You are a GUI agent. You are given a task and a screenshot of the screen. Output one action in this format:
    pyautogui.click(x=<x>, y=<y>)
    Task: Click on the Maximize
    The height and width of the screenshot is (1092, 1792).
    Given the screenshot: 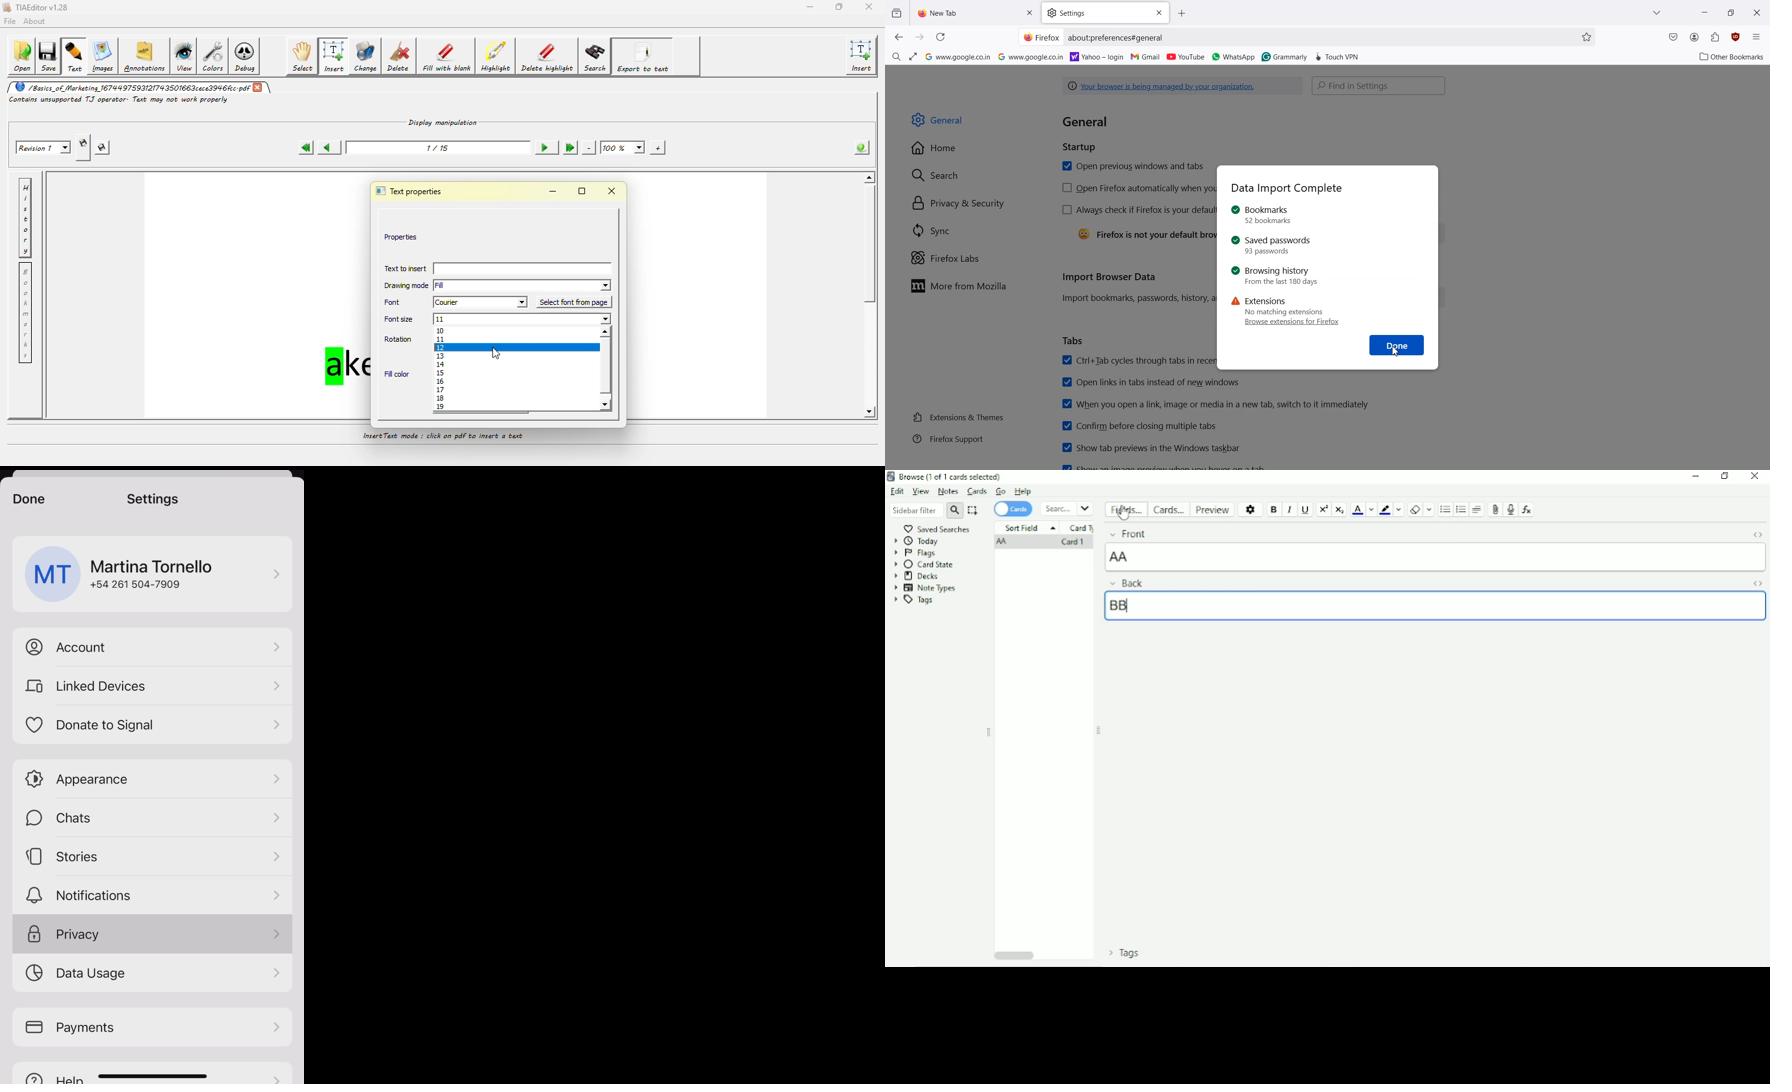 What is the action you would take?
    pyautogui.click(x=1730, y=12)
    